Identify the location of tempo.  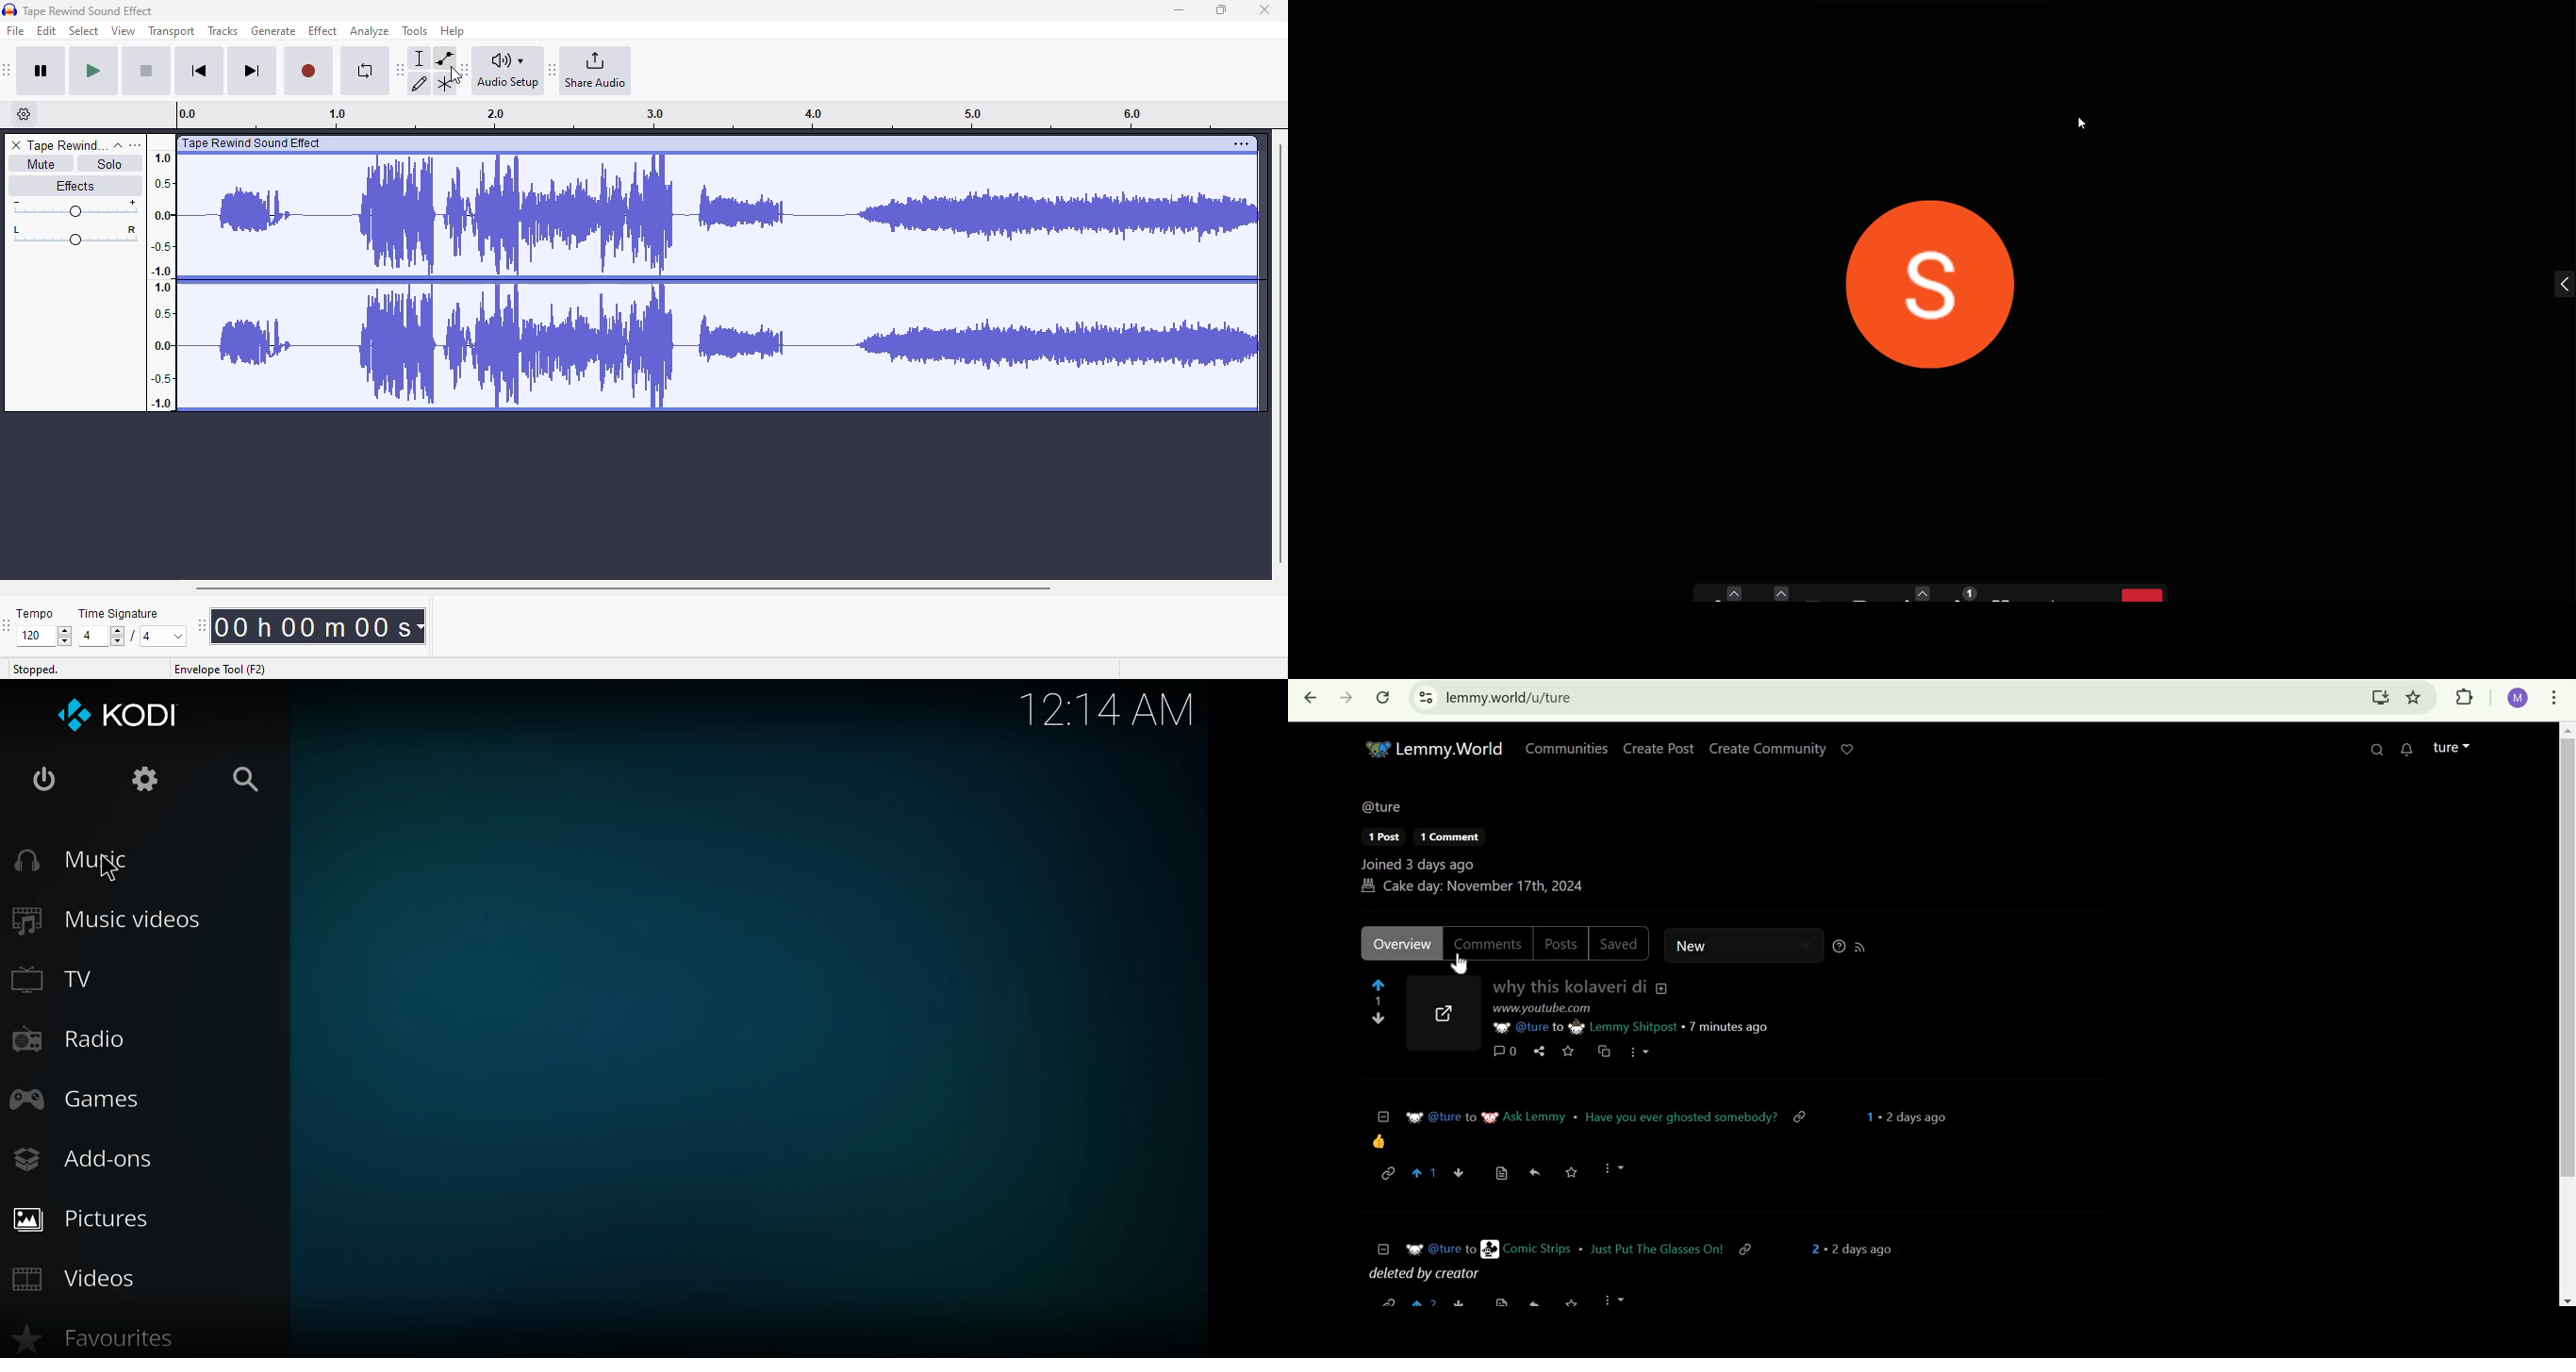
(35, 613).